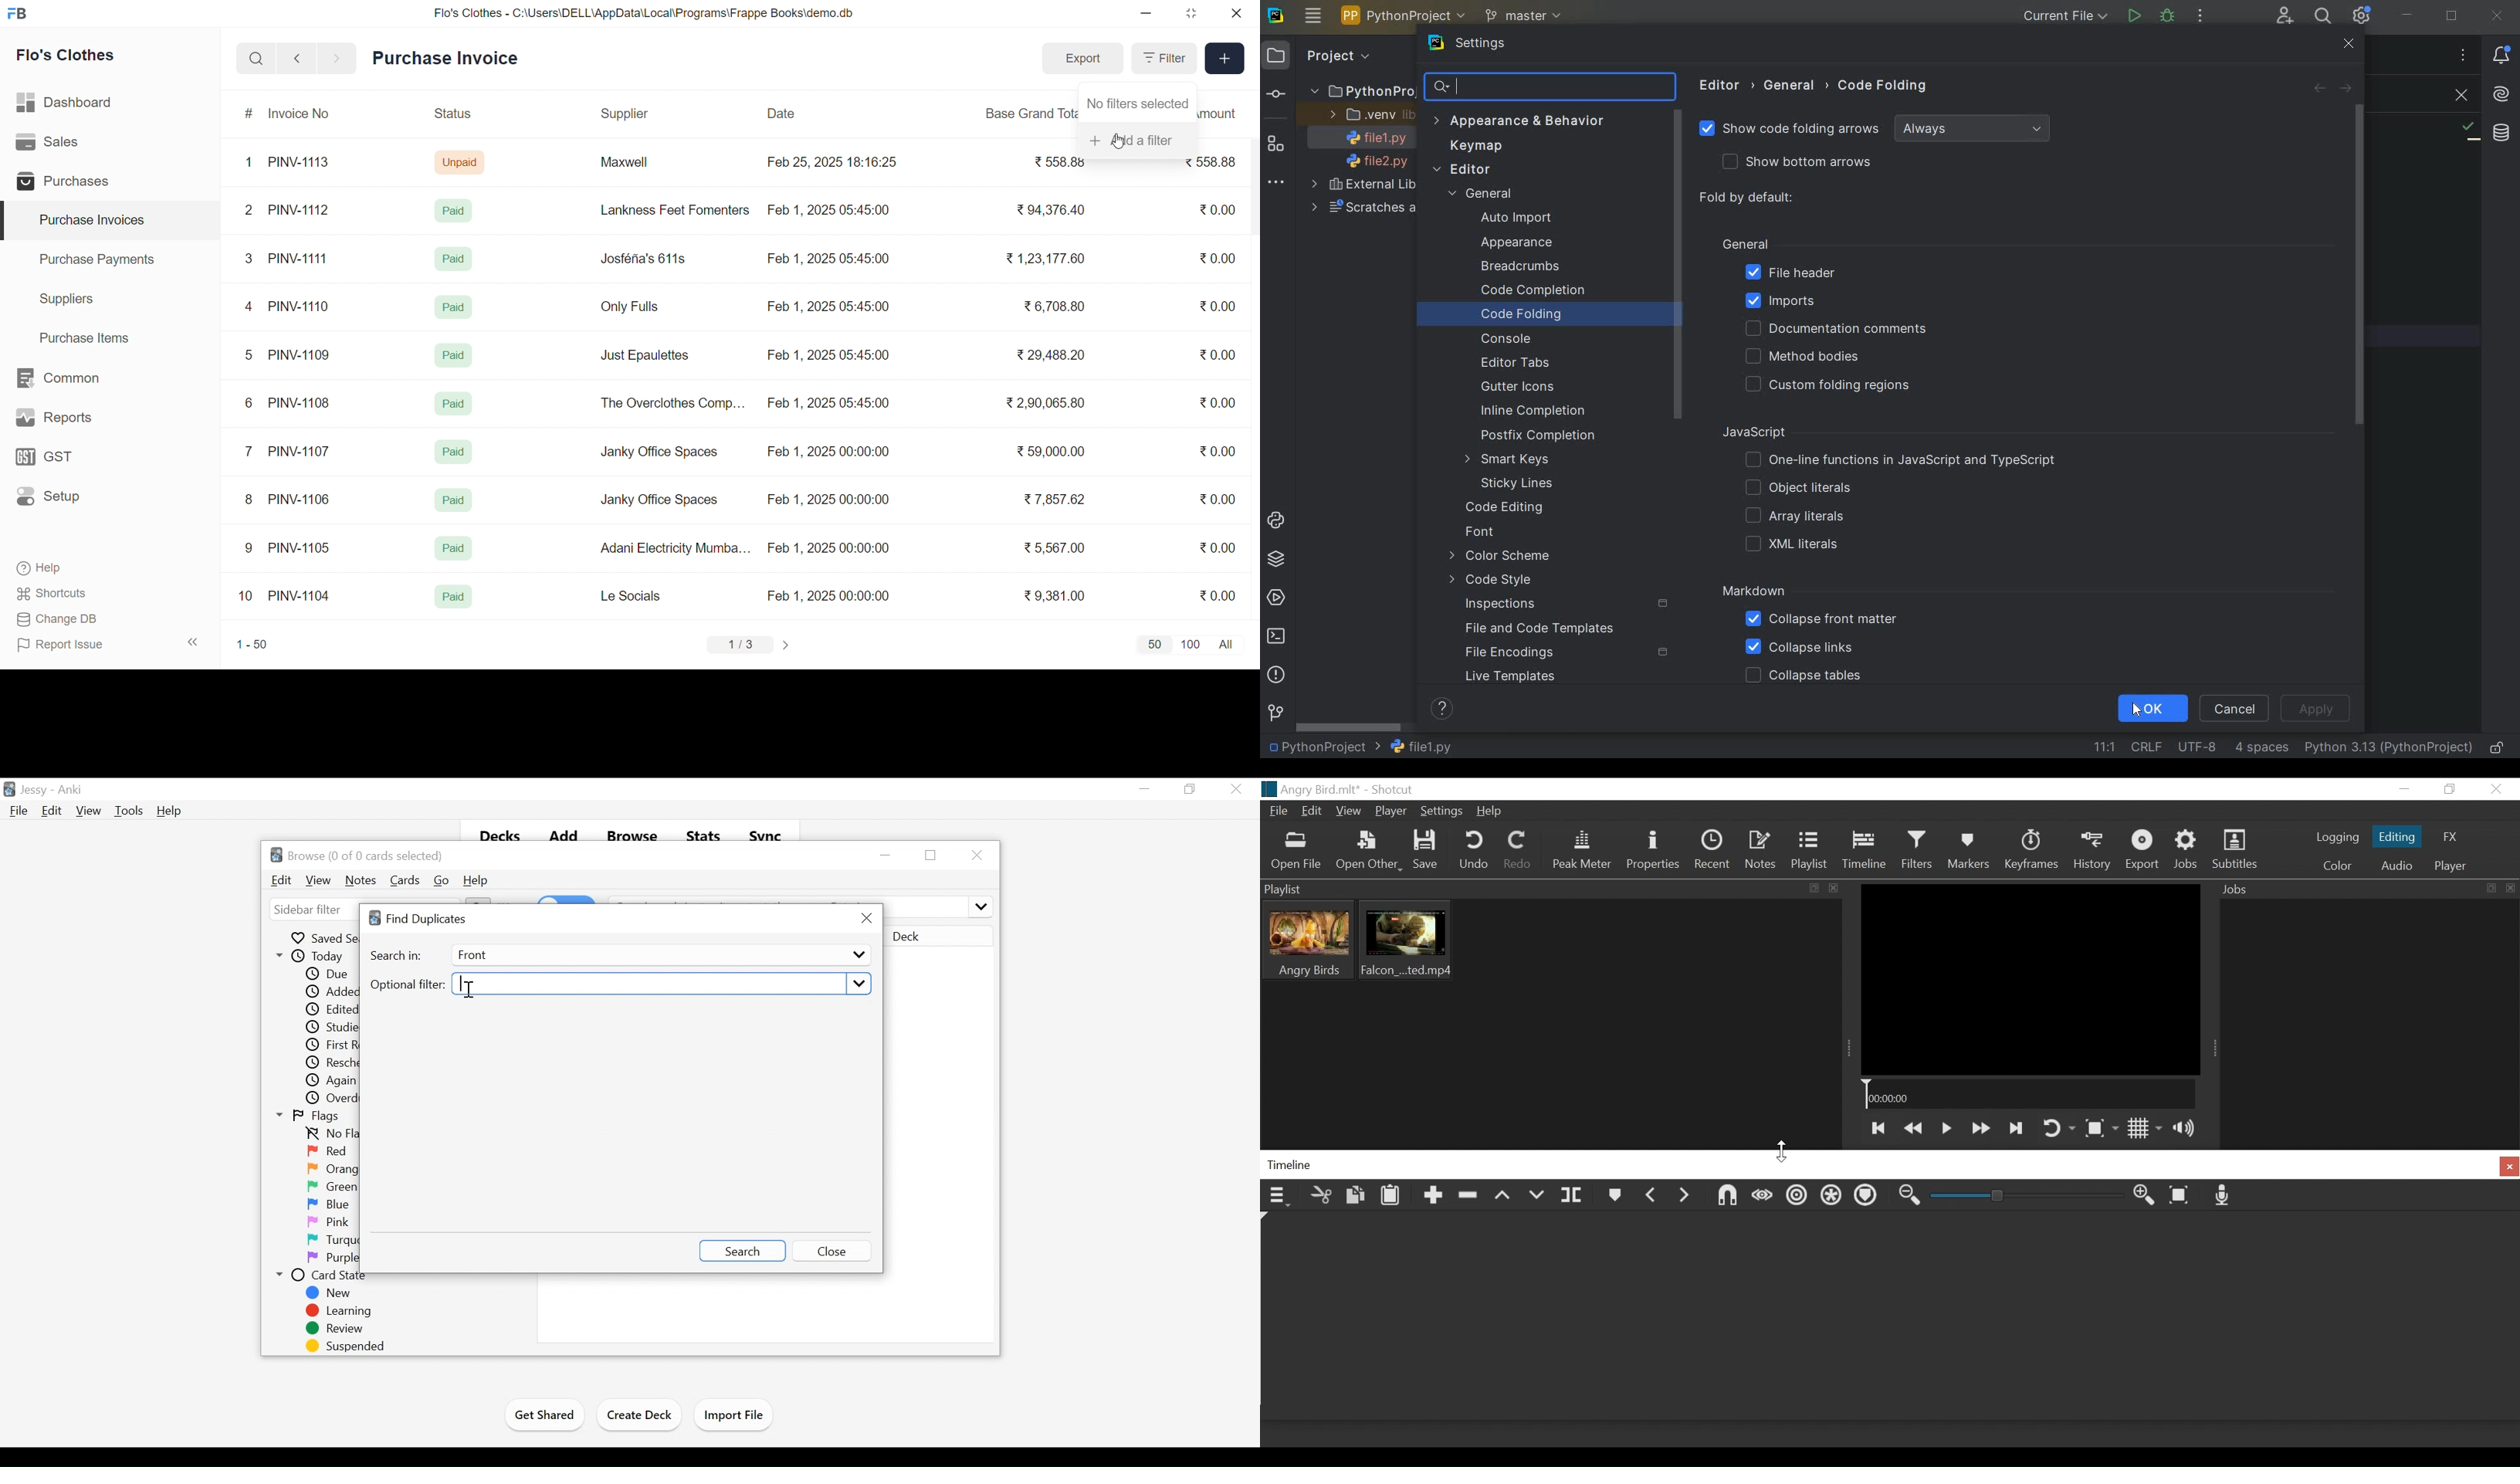 Image resolution: width=2520 pixels, height=1484 pixels. Describe the element at coordinates (302, 547) in the screenshot. I see `PINV-1105` at that location.